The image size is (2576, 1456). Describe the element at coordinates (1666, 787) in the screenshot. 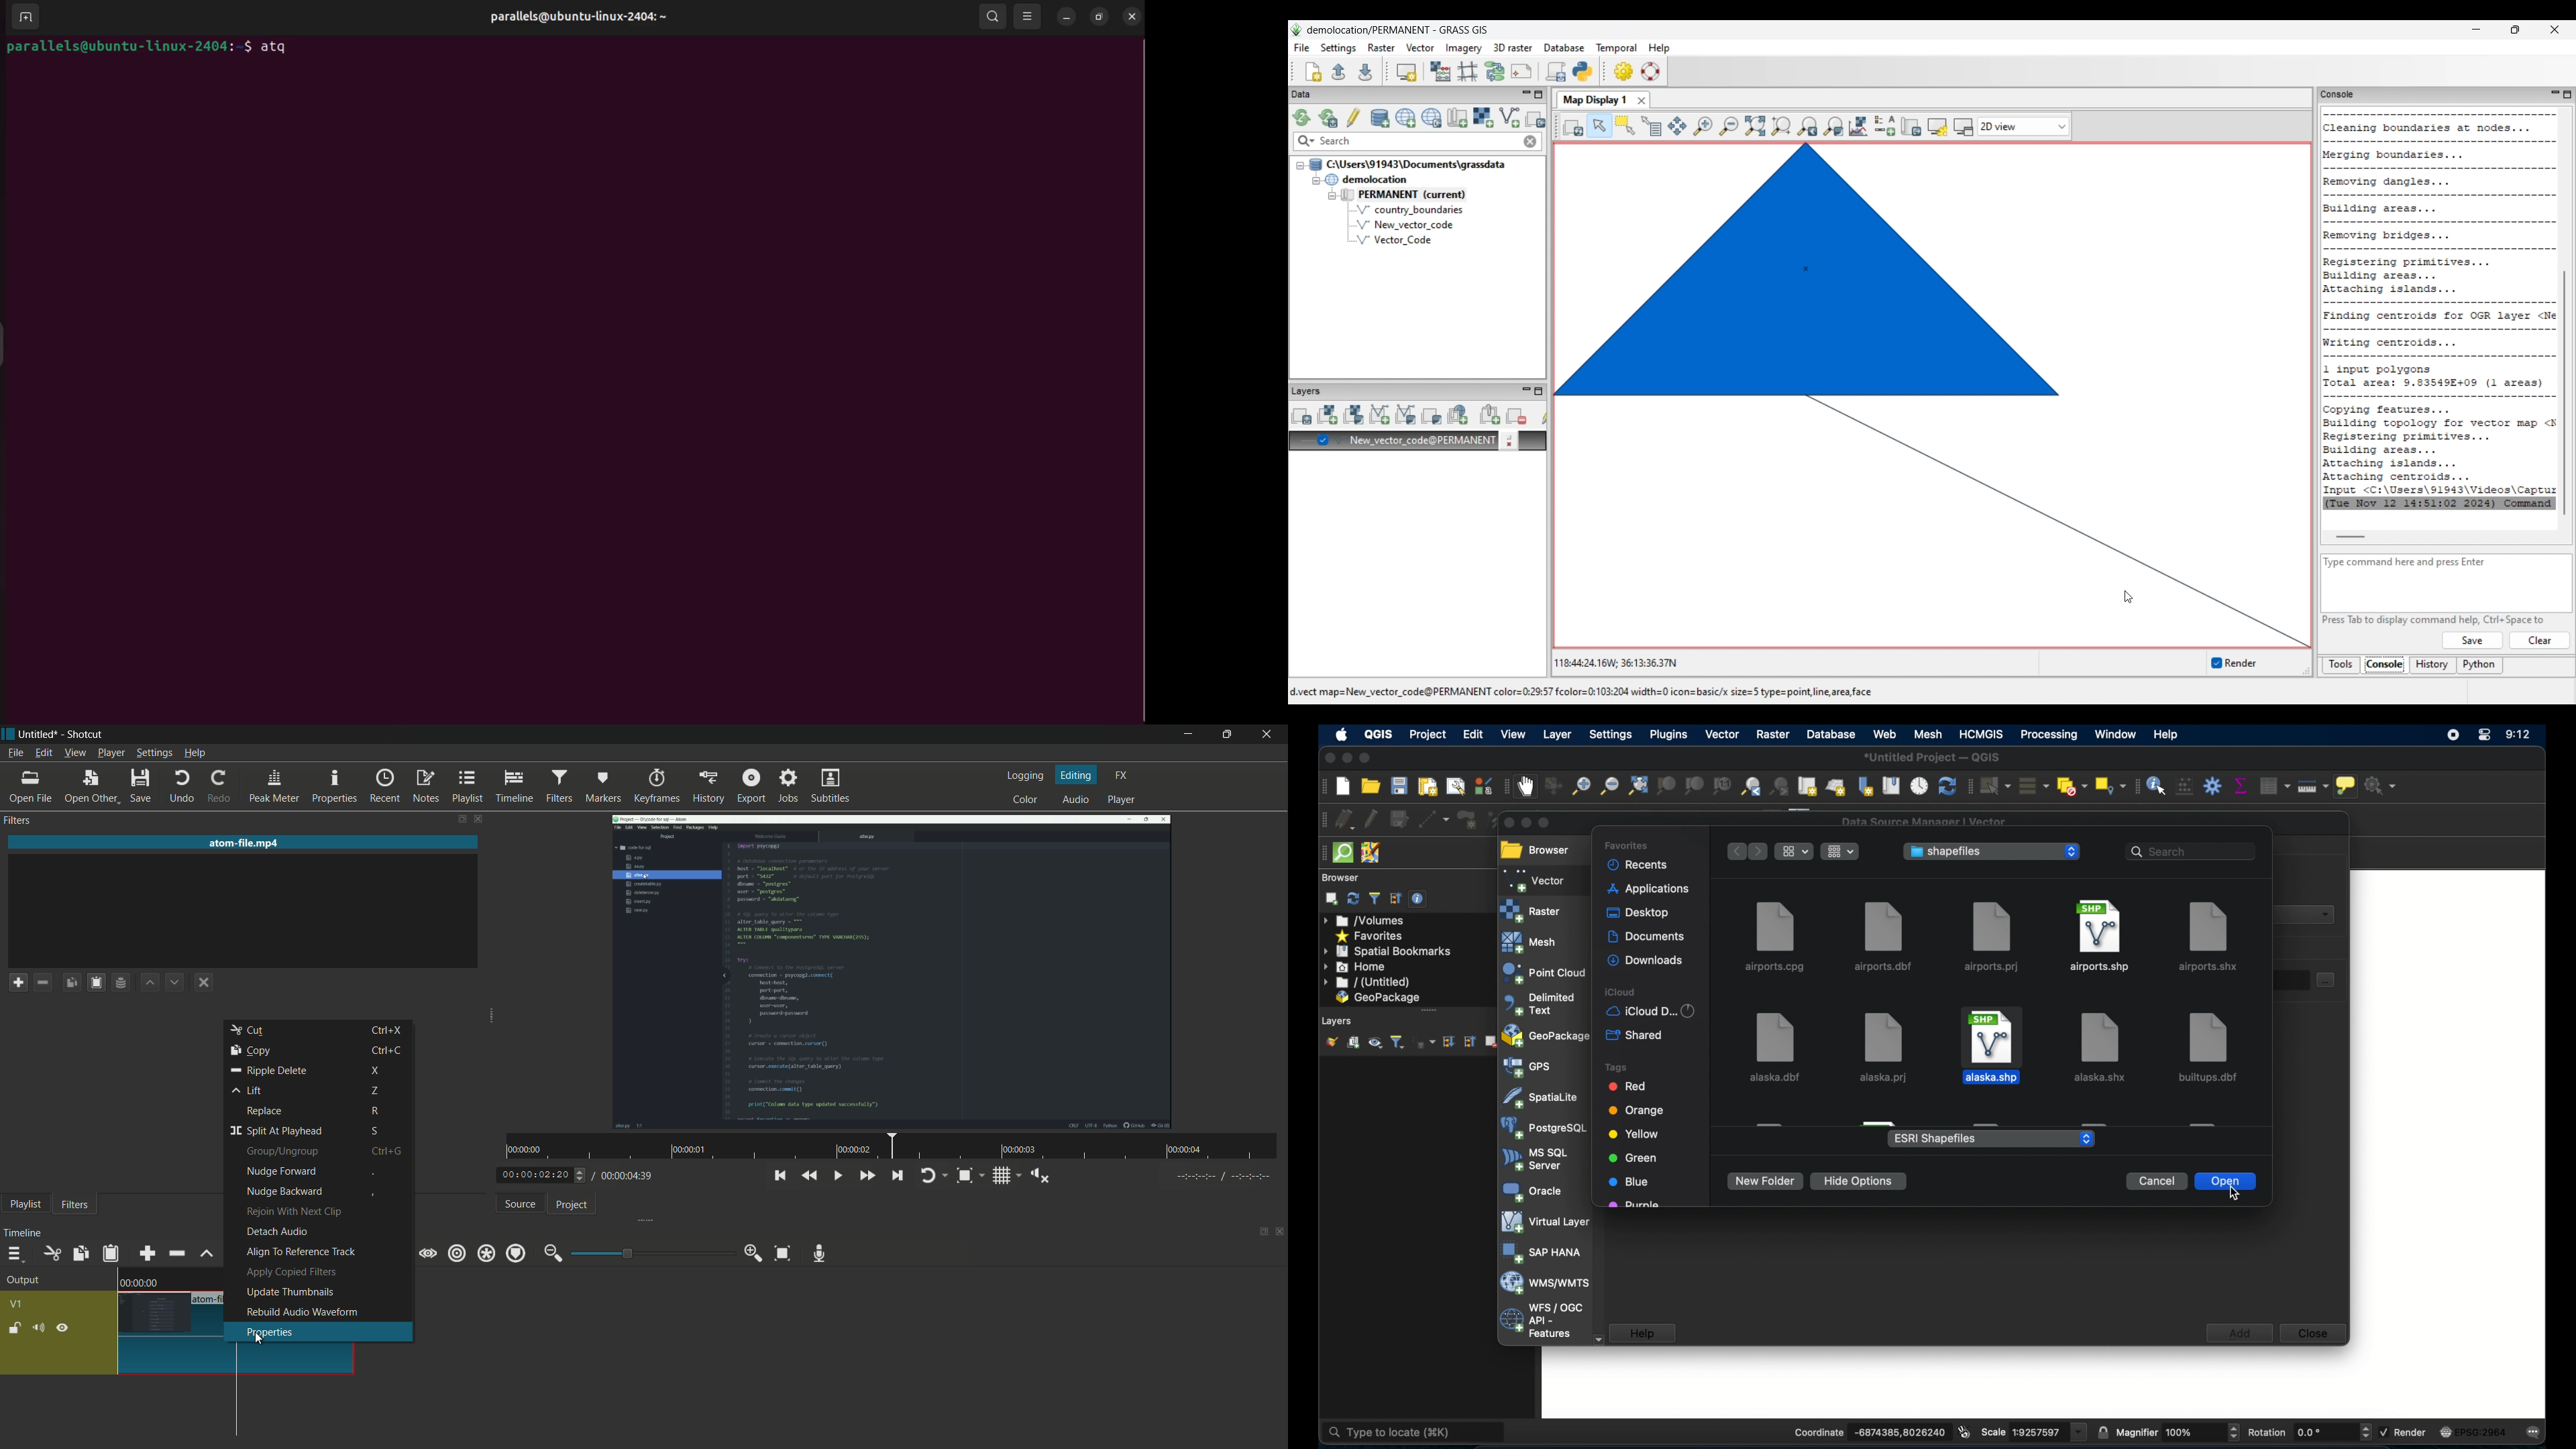

I see `zoom to selection` at that location.